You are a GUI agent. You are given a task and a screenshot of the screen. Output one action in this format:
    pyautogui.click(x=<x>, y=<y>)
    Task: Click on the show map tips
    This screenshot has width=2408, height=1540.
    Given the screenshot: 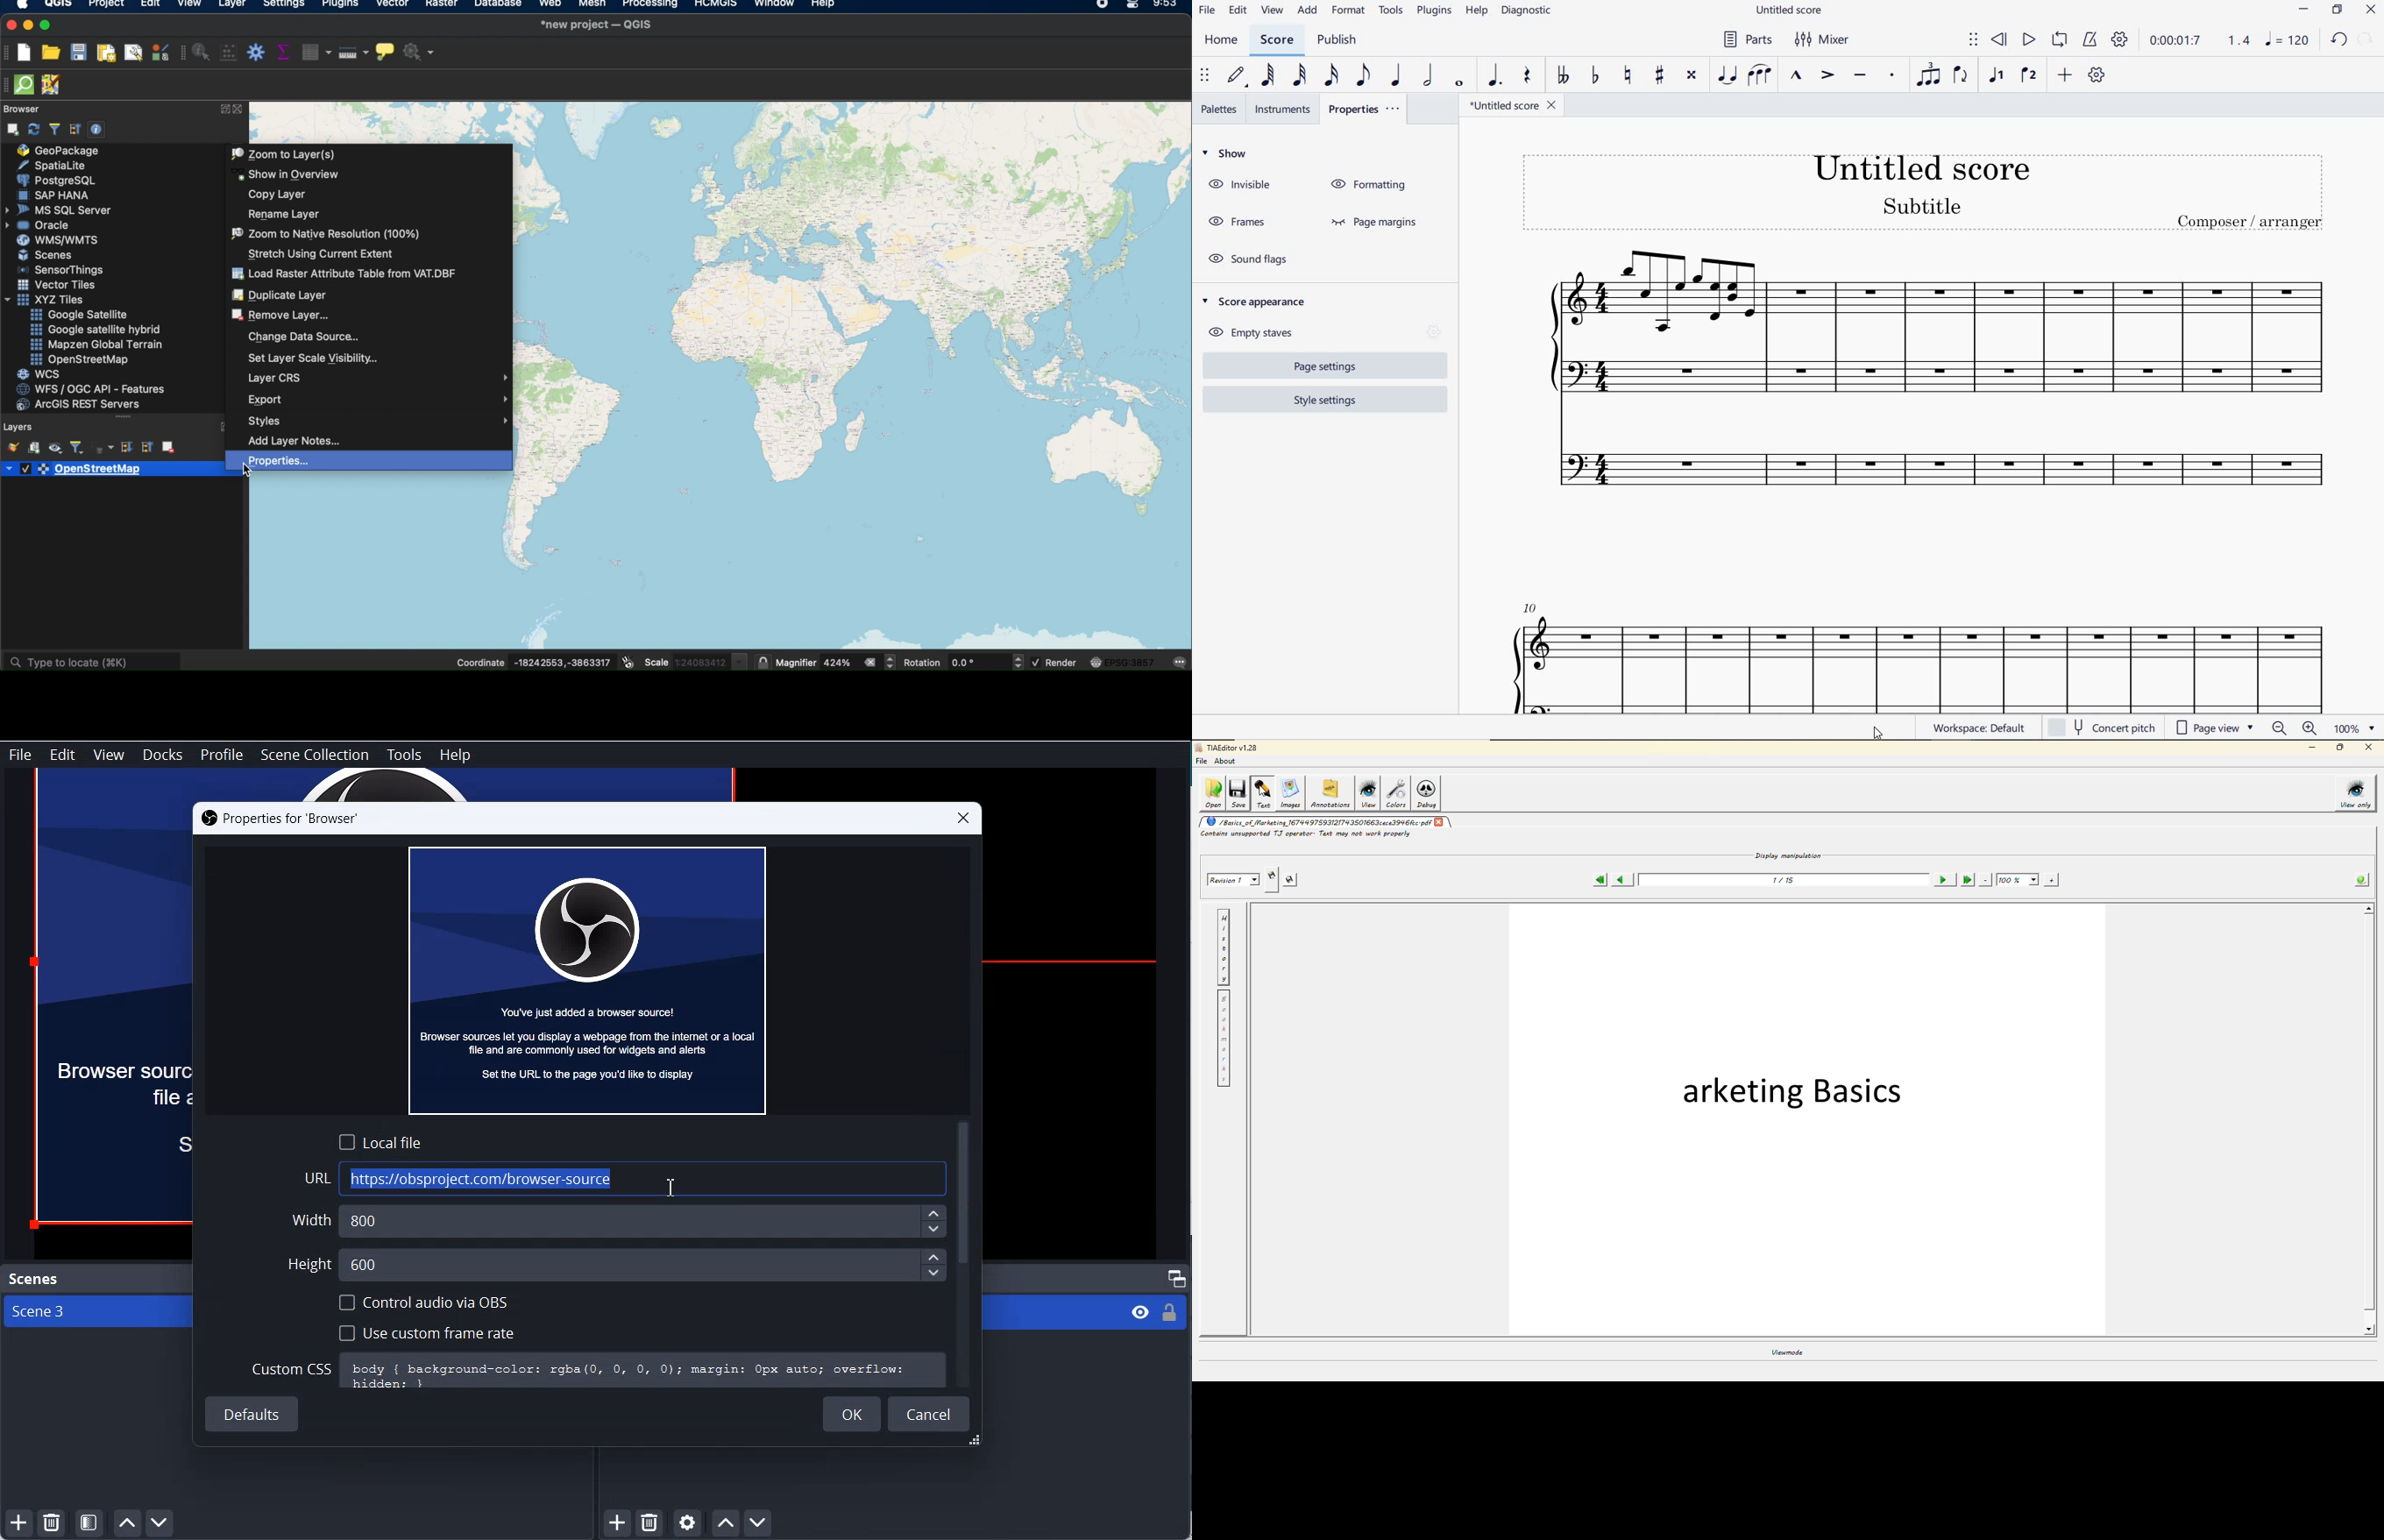 What is the action you would take?
    pyautogui.click(x=384, y=52)
    